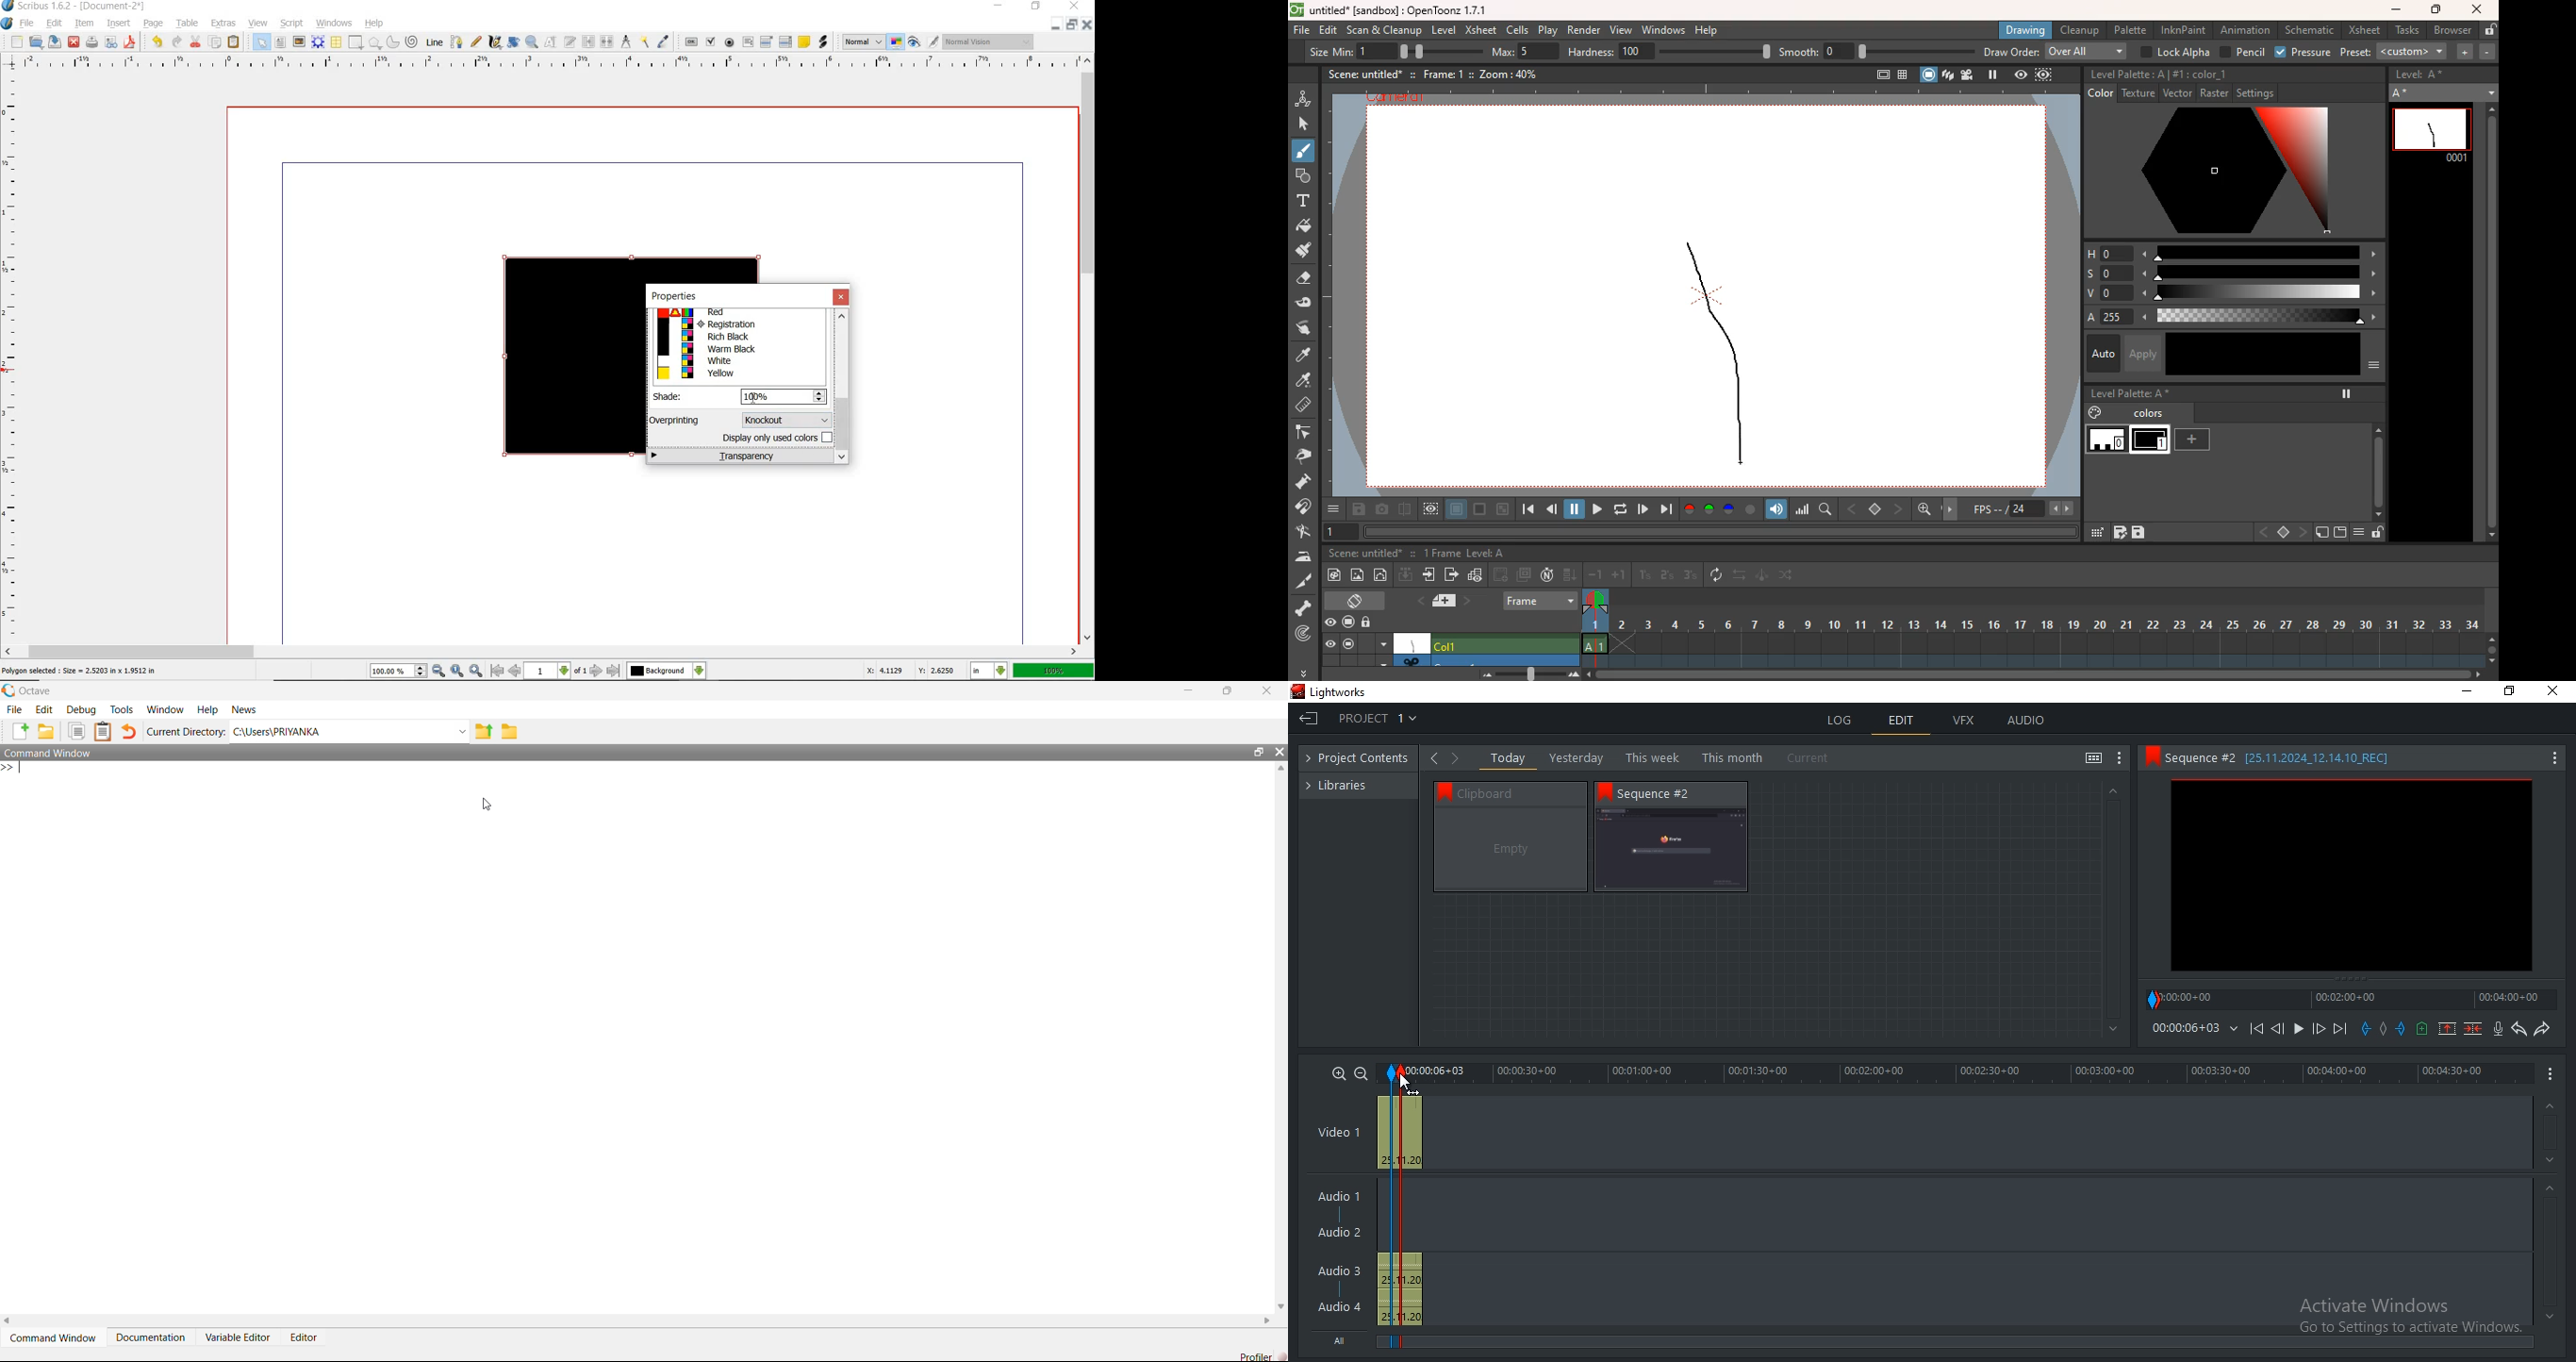  I want to click on scroll, so click(2374, 464).